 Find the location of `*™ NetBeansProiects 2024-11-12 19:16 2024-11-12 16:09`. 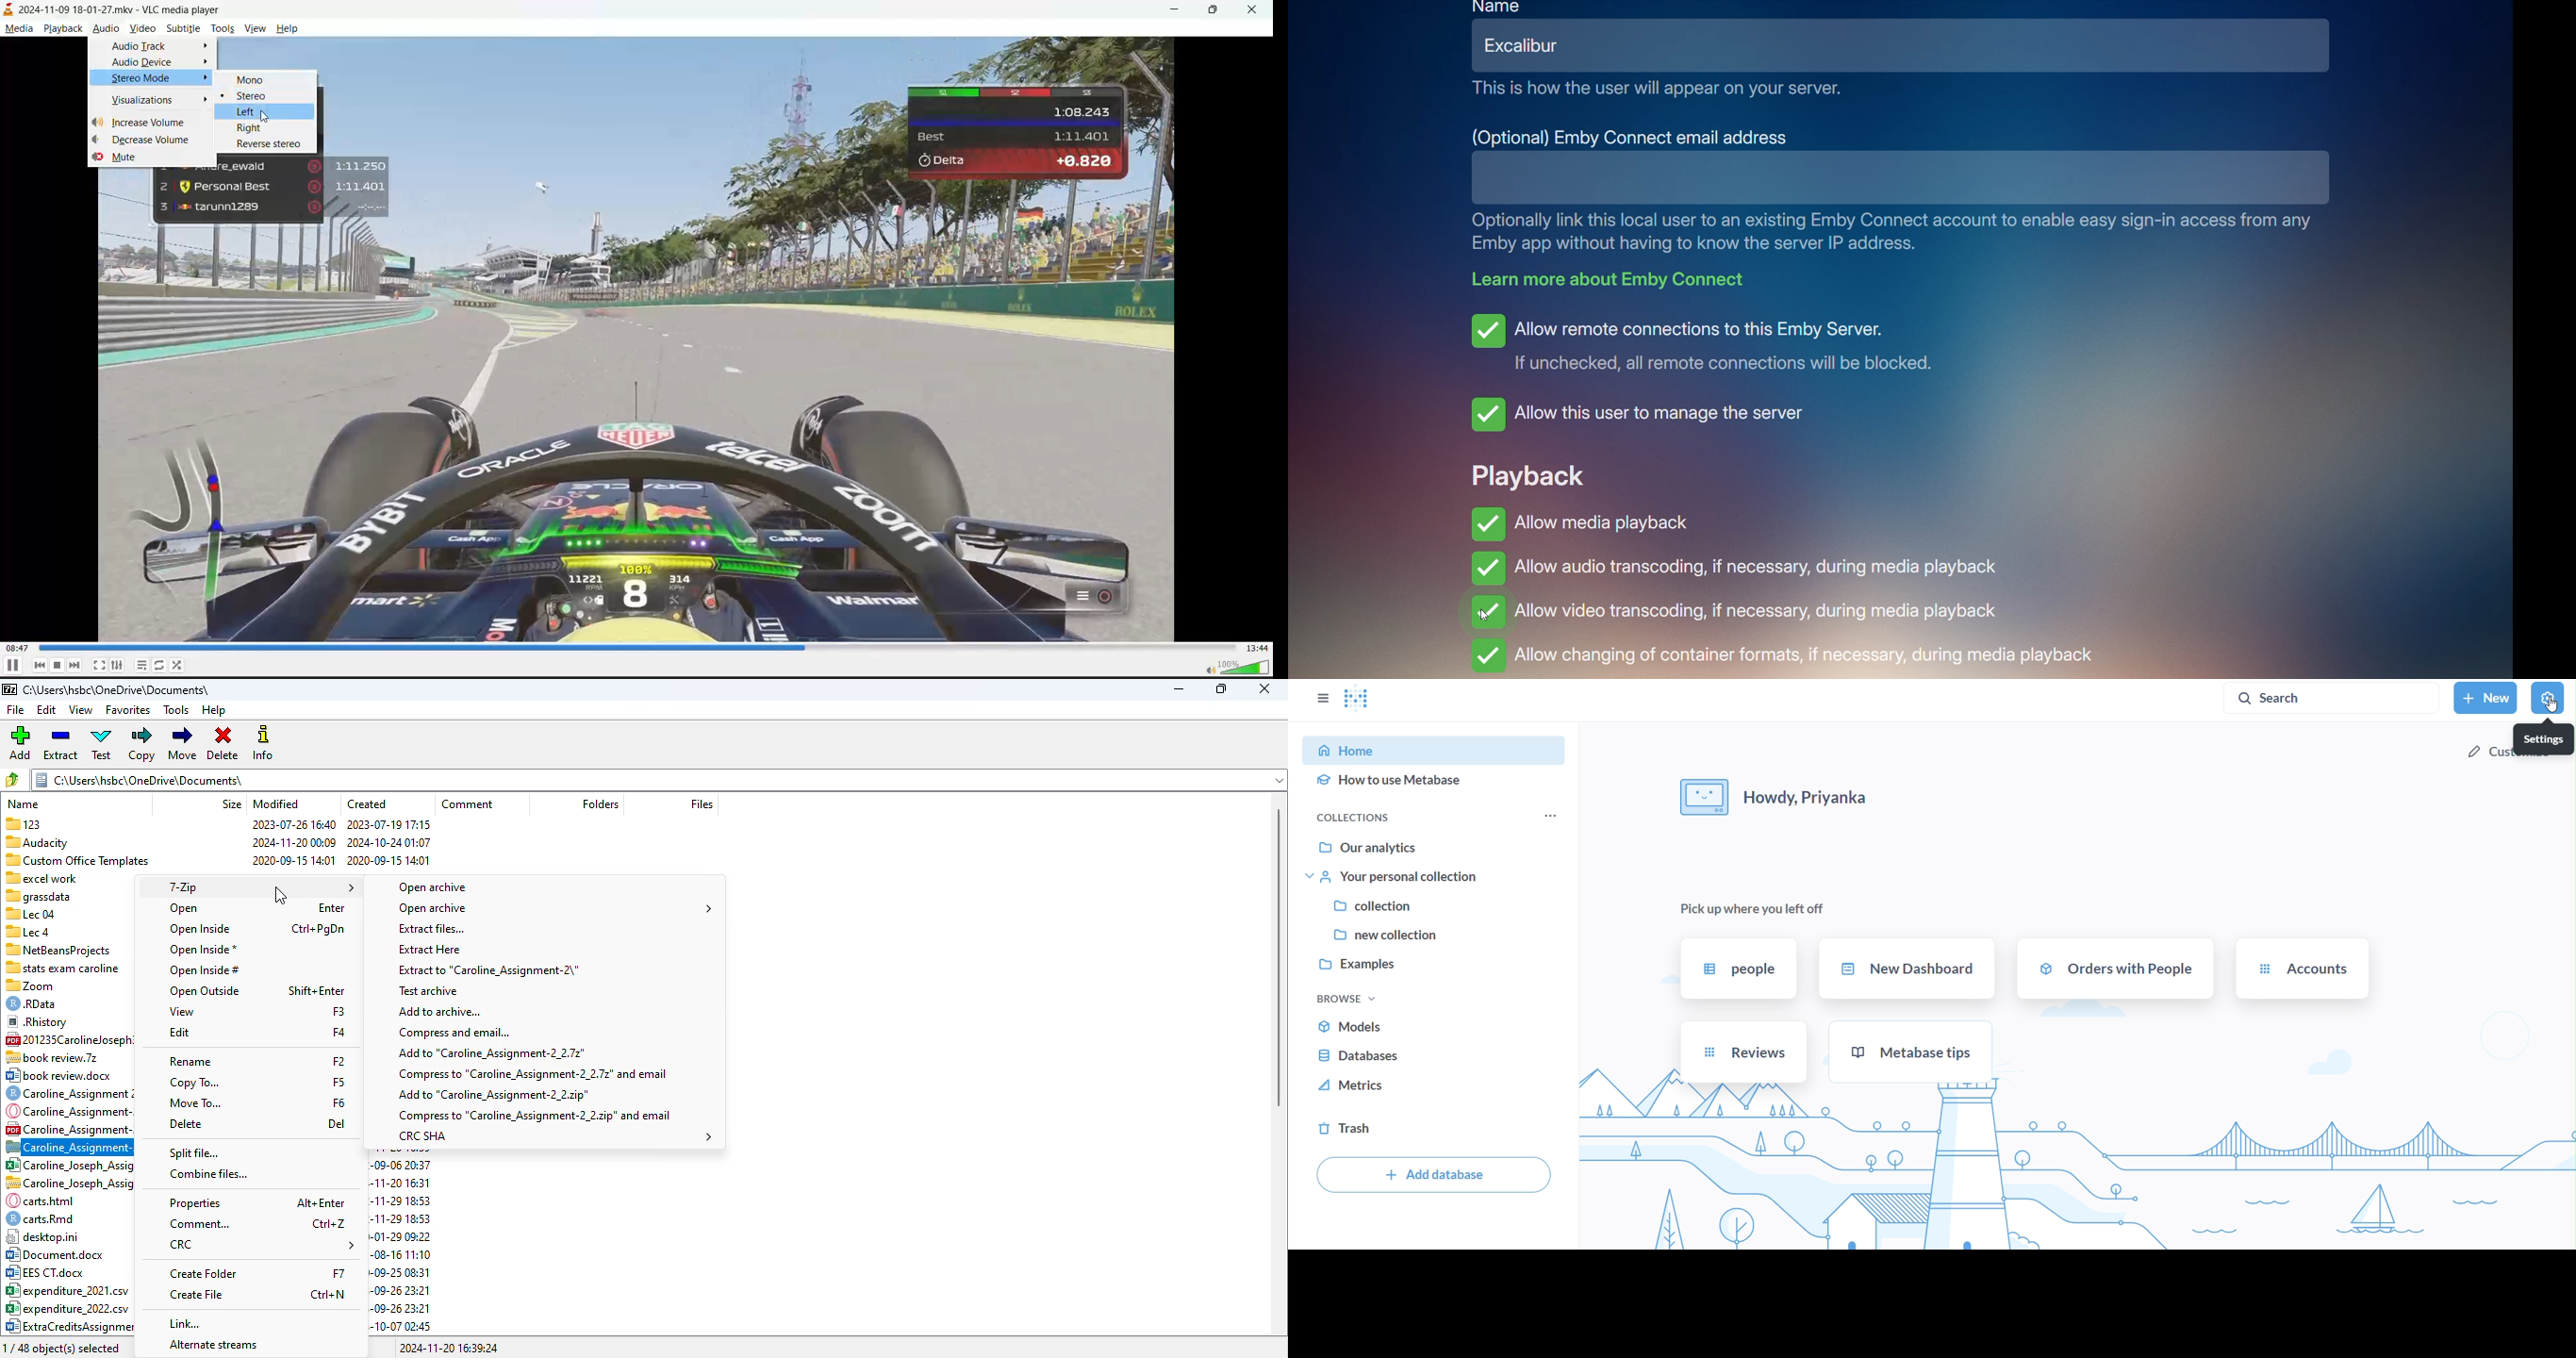

*™ NetBeansProiects 2024-11-12 19:16 2024-11-12 16:09 is located at coordinates (64, 949).